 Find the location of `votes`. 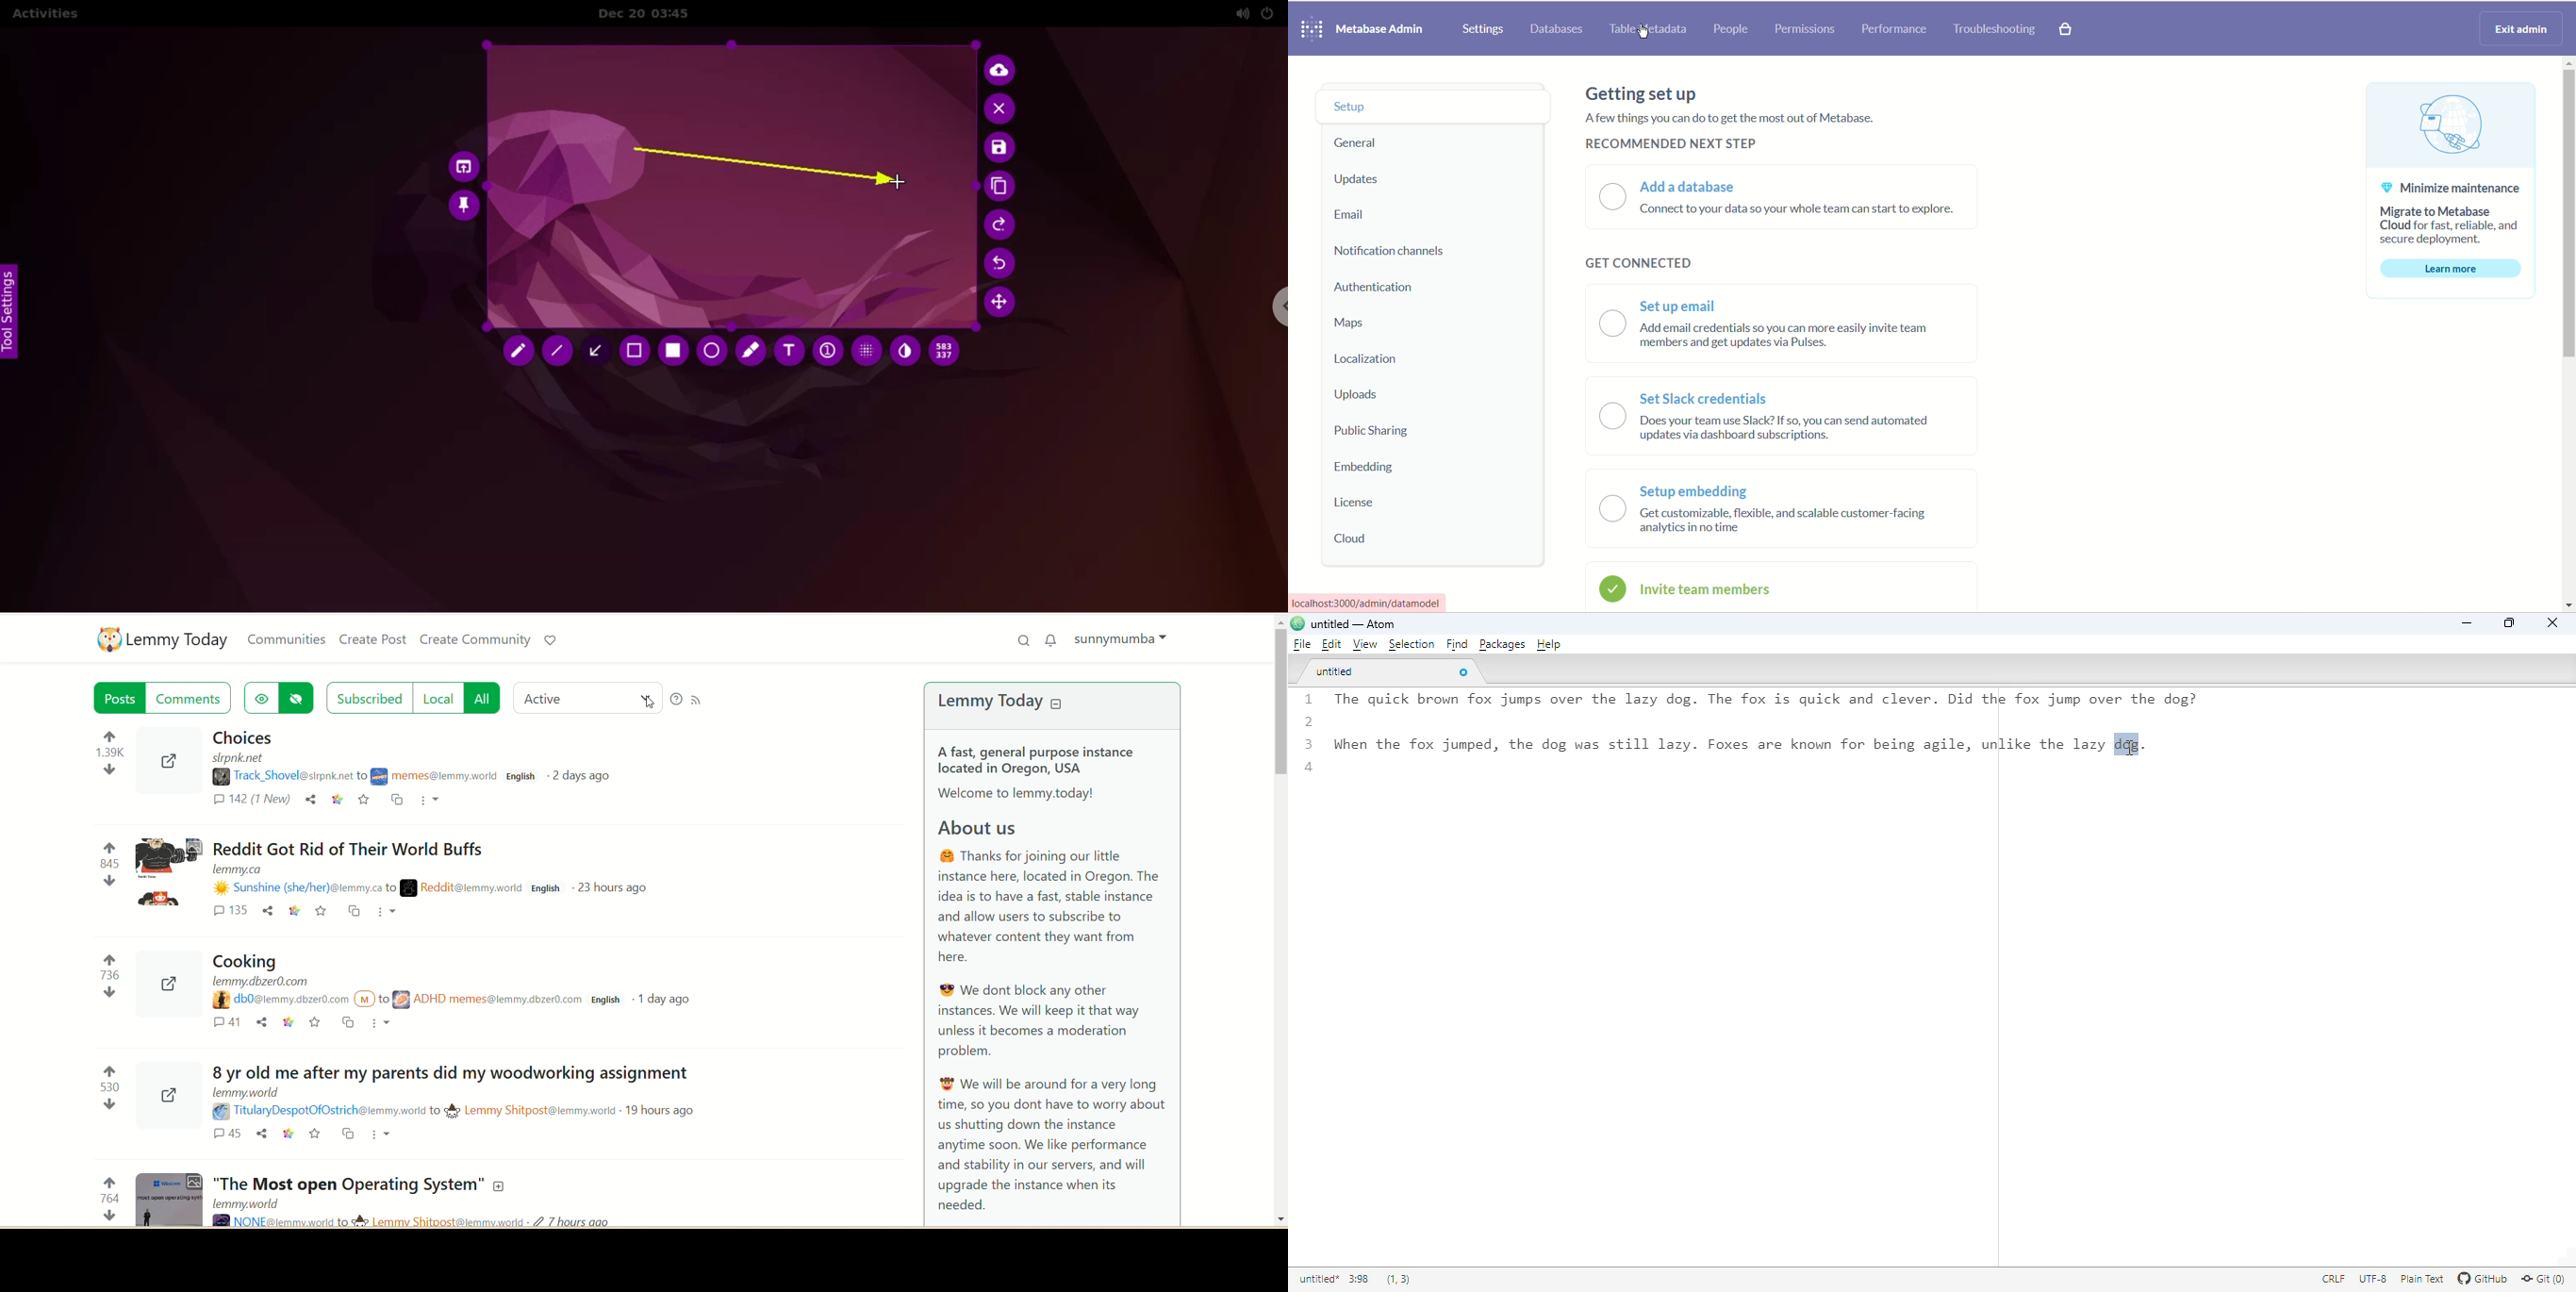

votes is located at coordinates (107, 976).